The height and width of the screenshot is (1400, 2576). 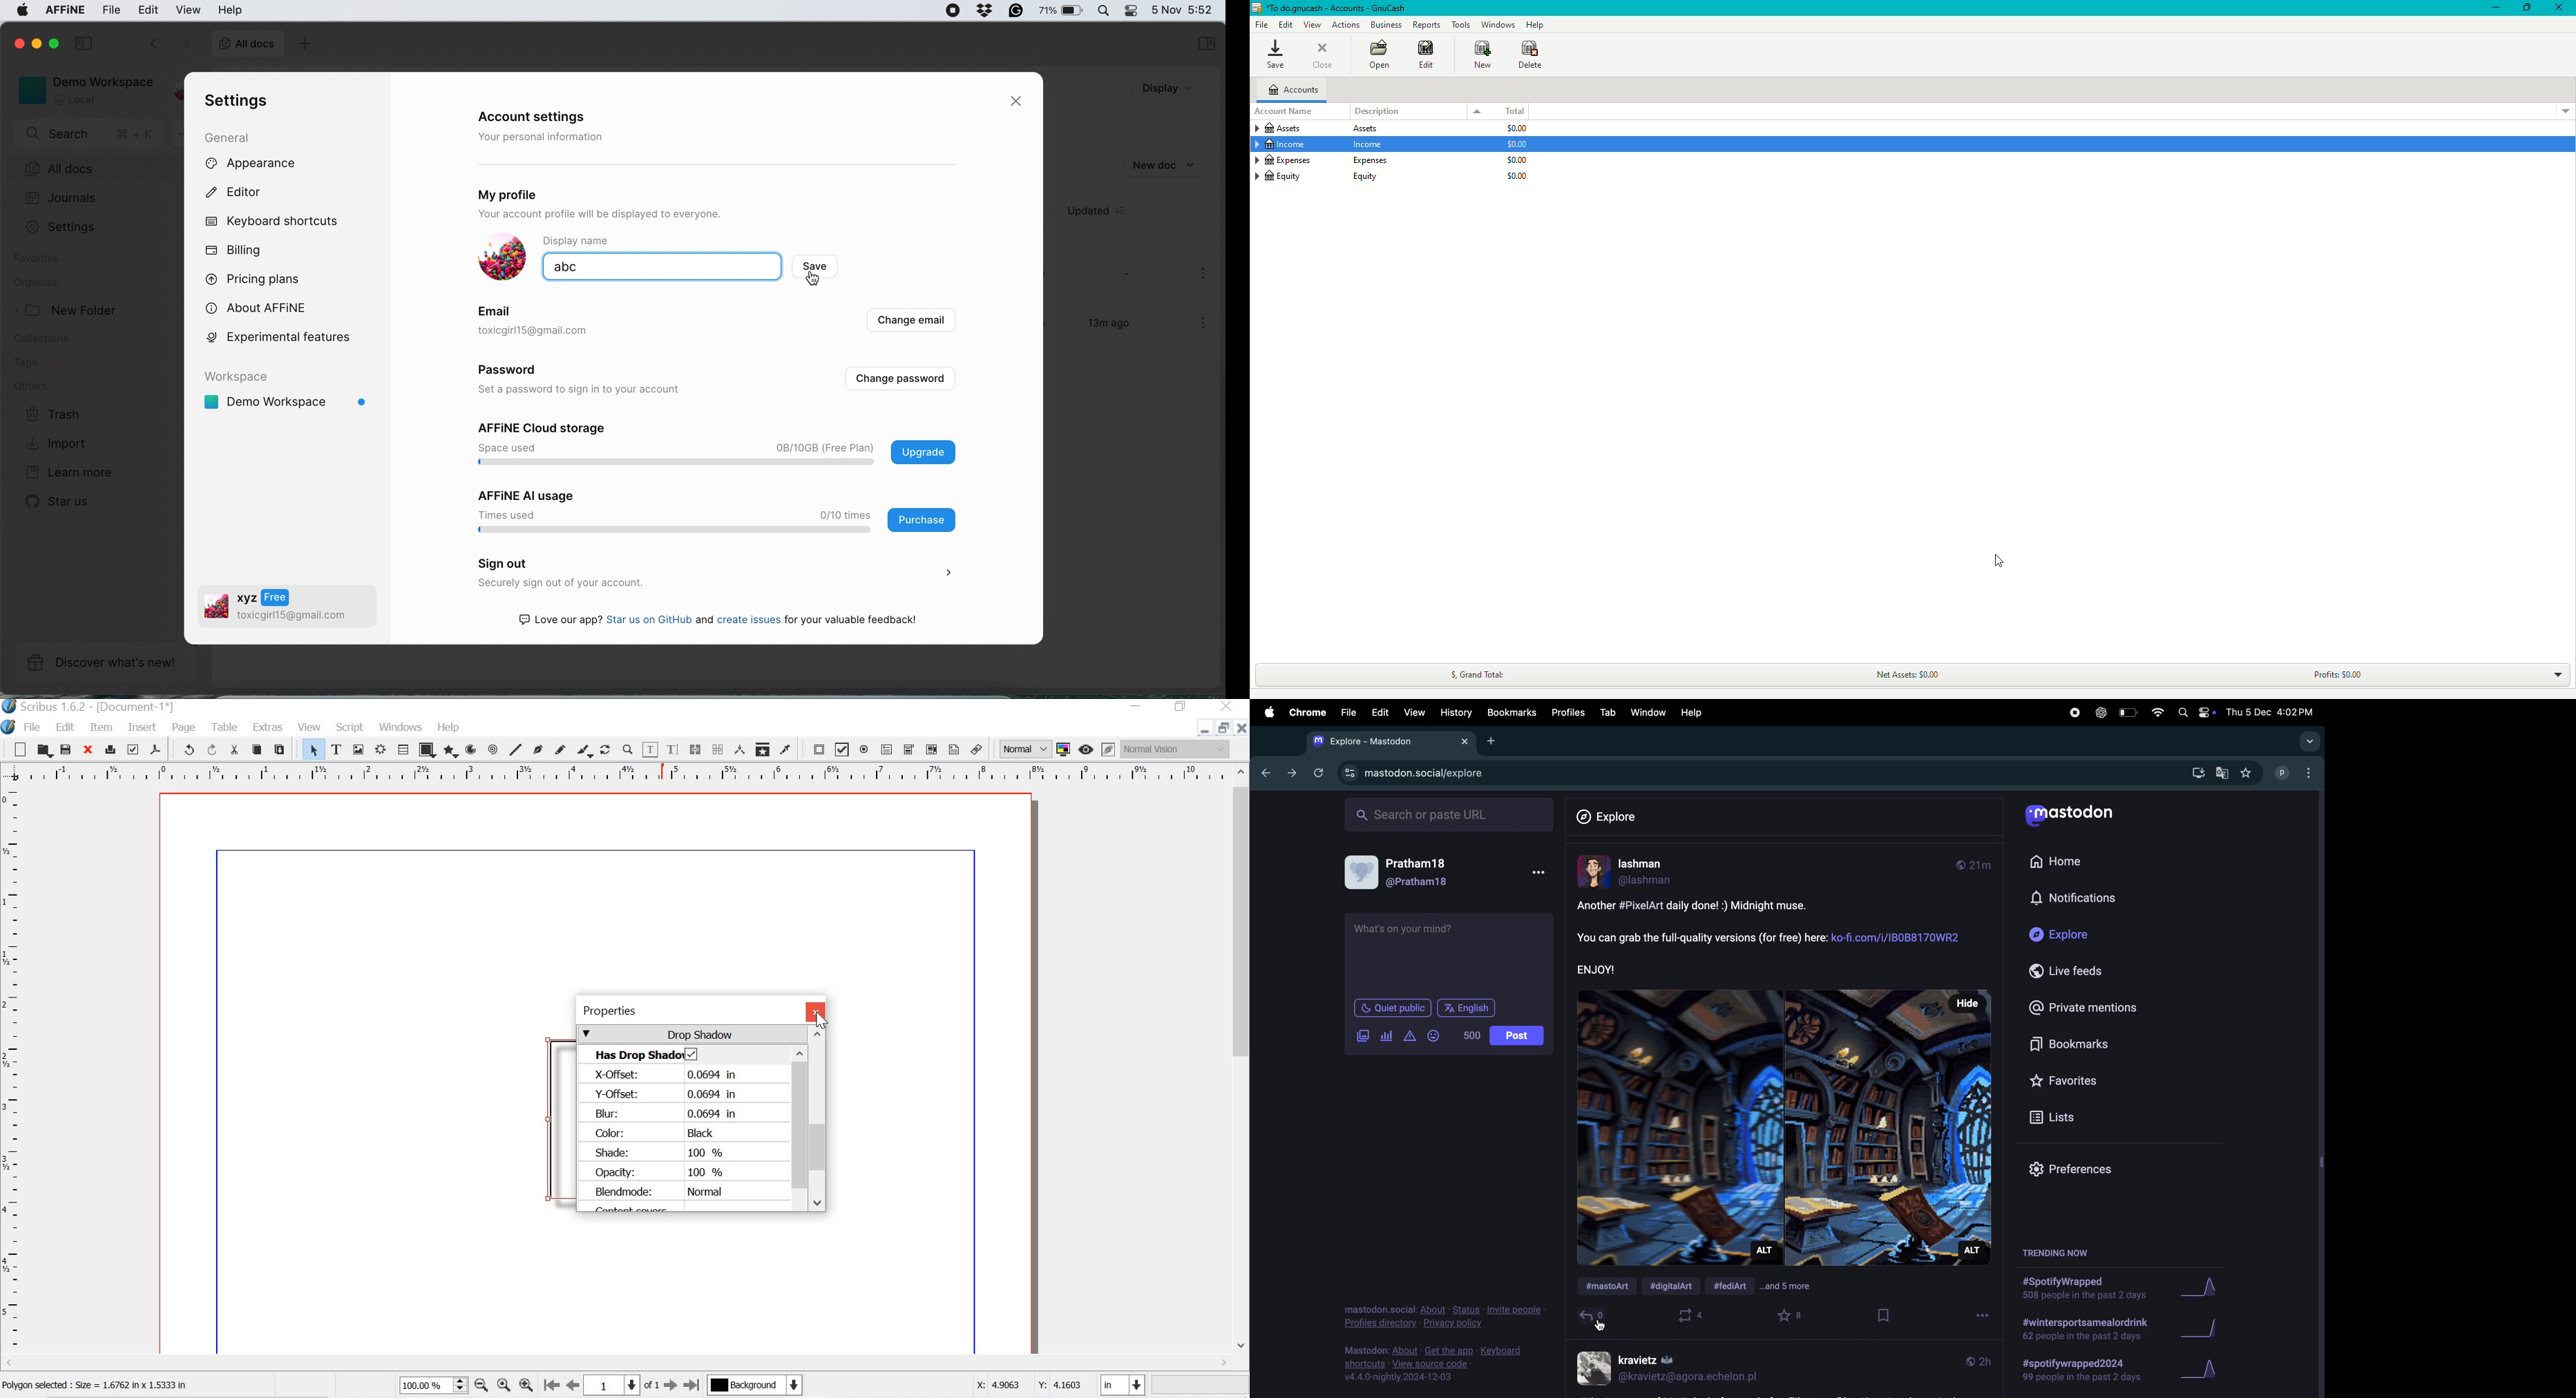 What do you see at coordinates (1978, 1318) in the screenshot?
I see `options` at bounding box center [1978, 1318].